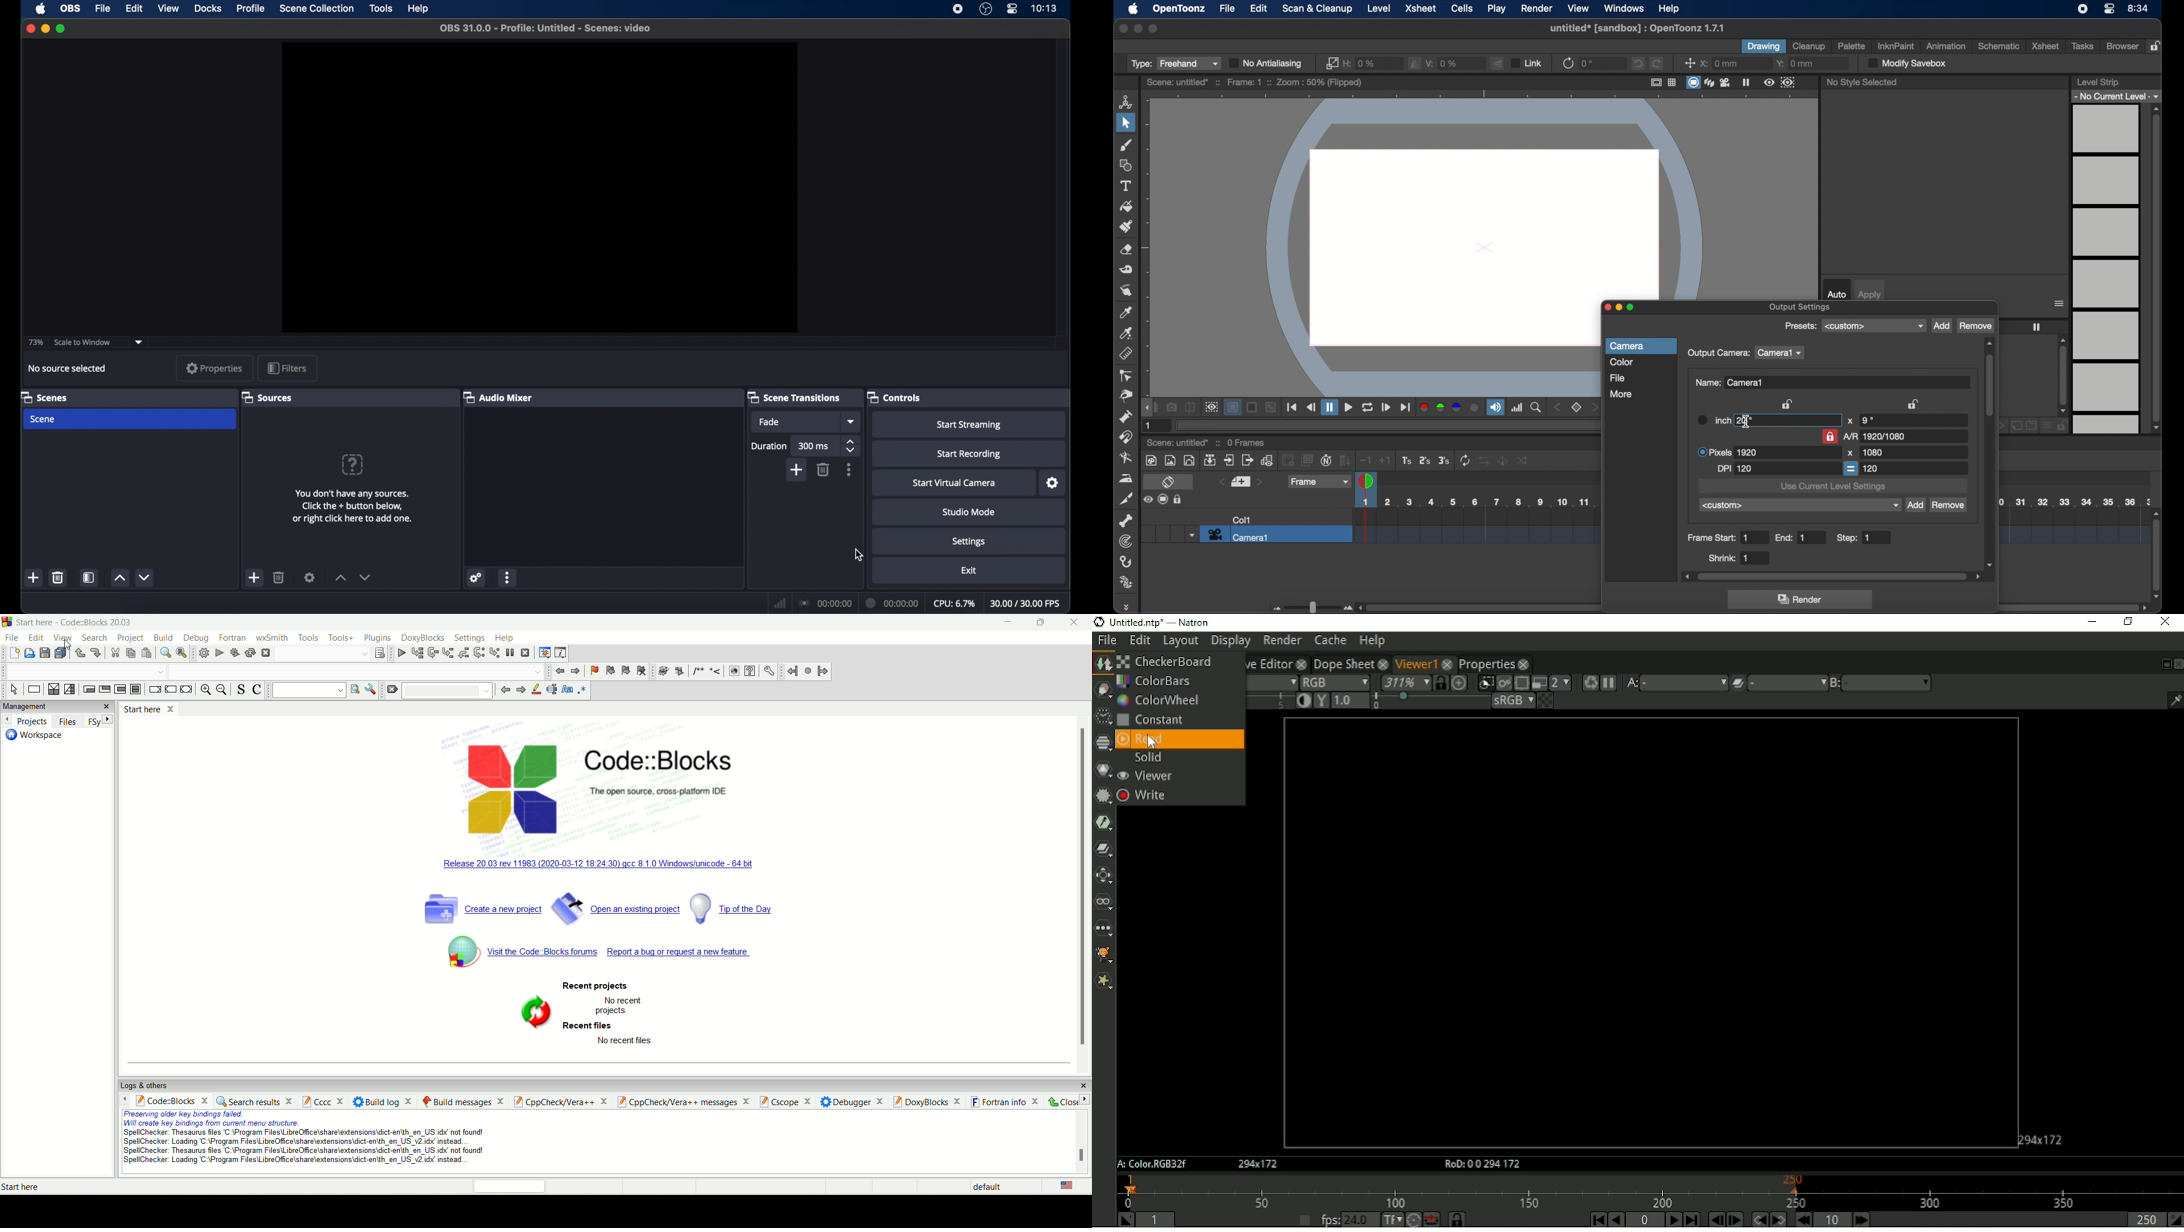 Image resolution: width=2184 pixels, height=1232 pixels. I want to click on decrement, so click(144, 577).